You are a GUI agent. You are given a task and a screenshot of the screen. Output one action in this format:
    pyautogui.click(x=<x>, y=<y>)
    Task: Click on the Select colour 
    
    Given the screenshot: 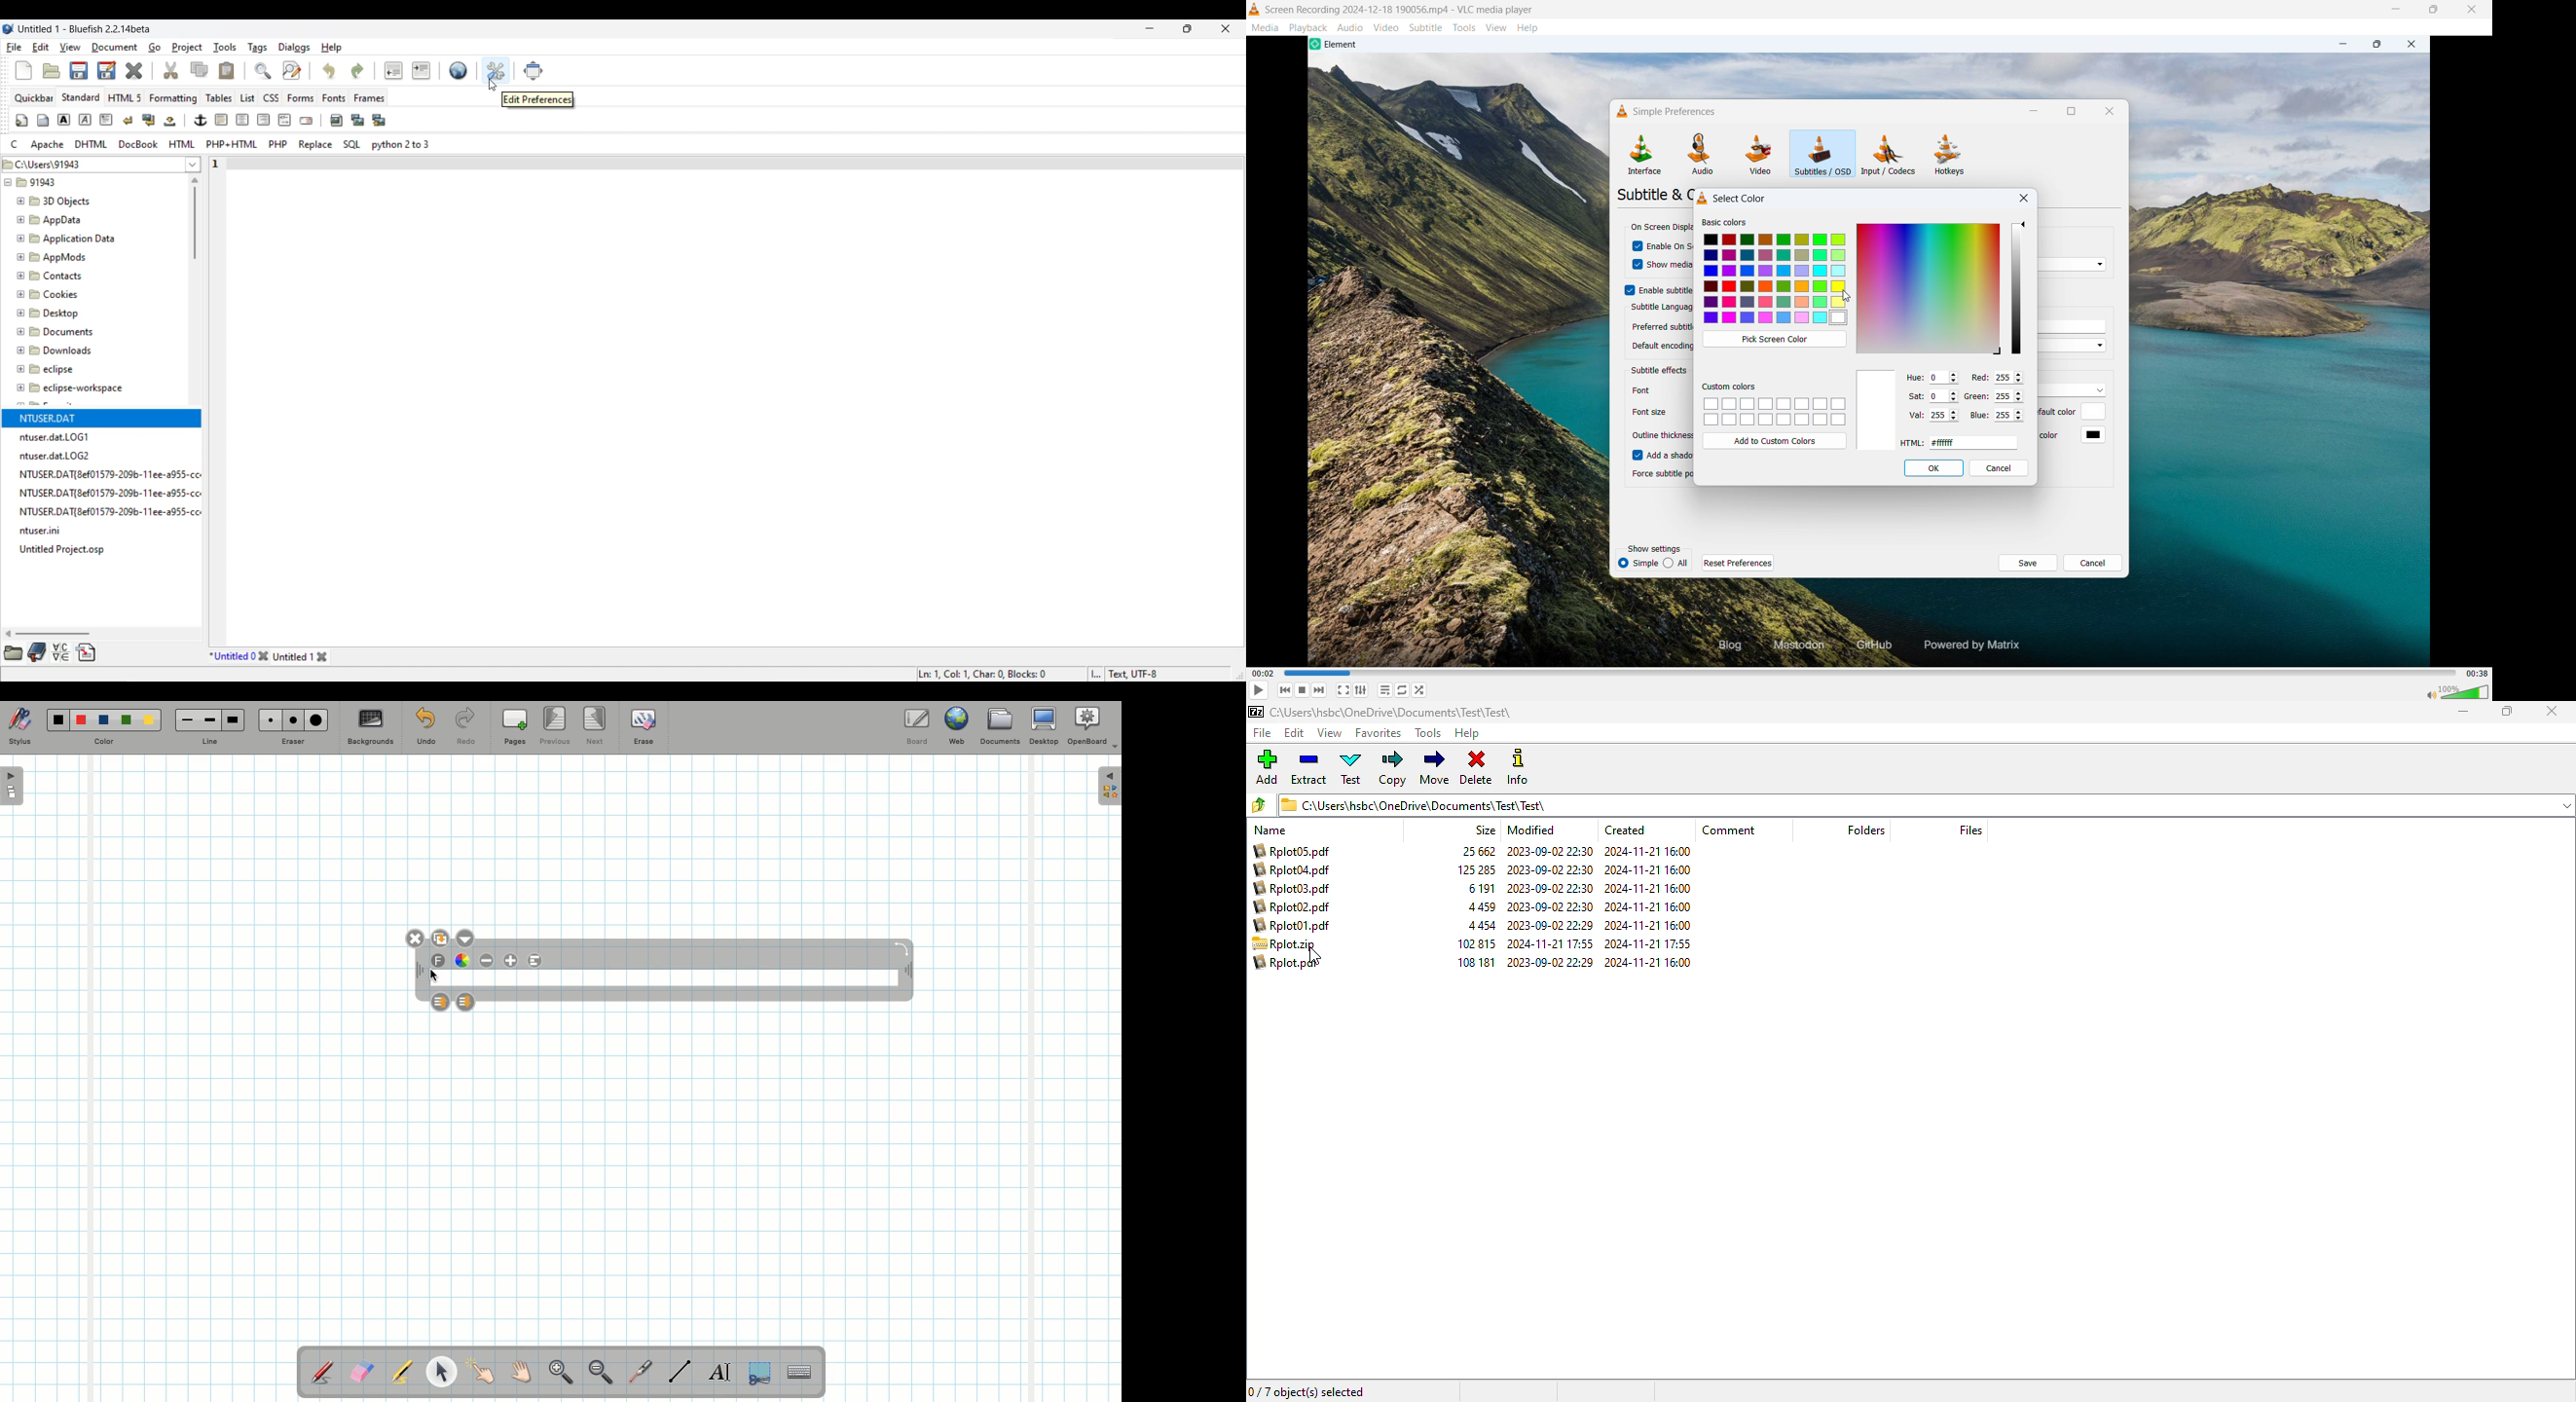 What is the action you would take?
    pyautogui.click(x=1732, y=197)
    